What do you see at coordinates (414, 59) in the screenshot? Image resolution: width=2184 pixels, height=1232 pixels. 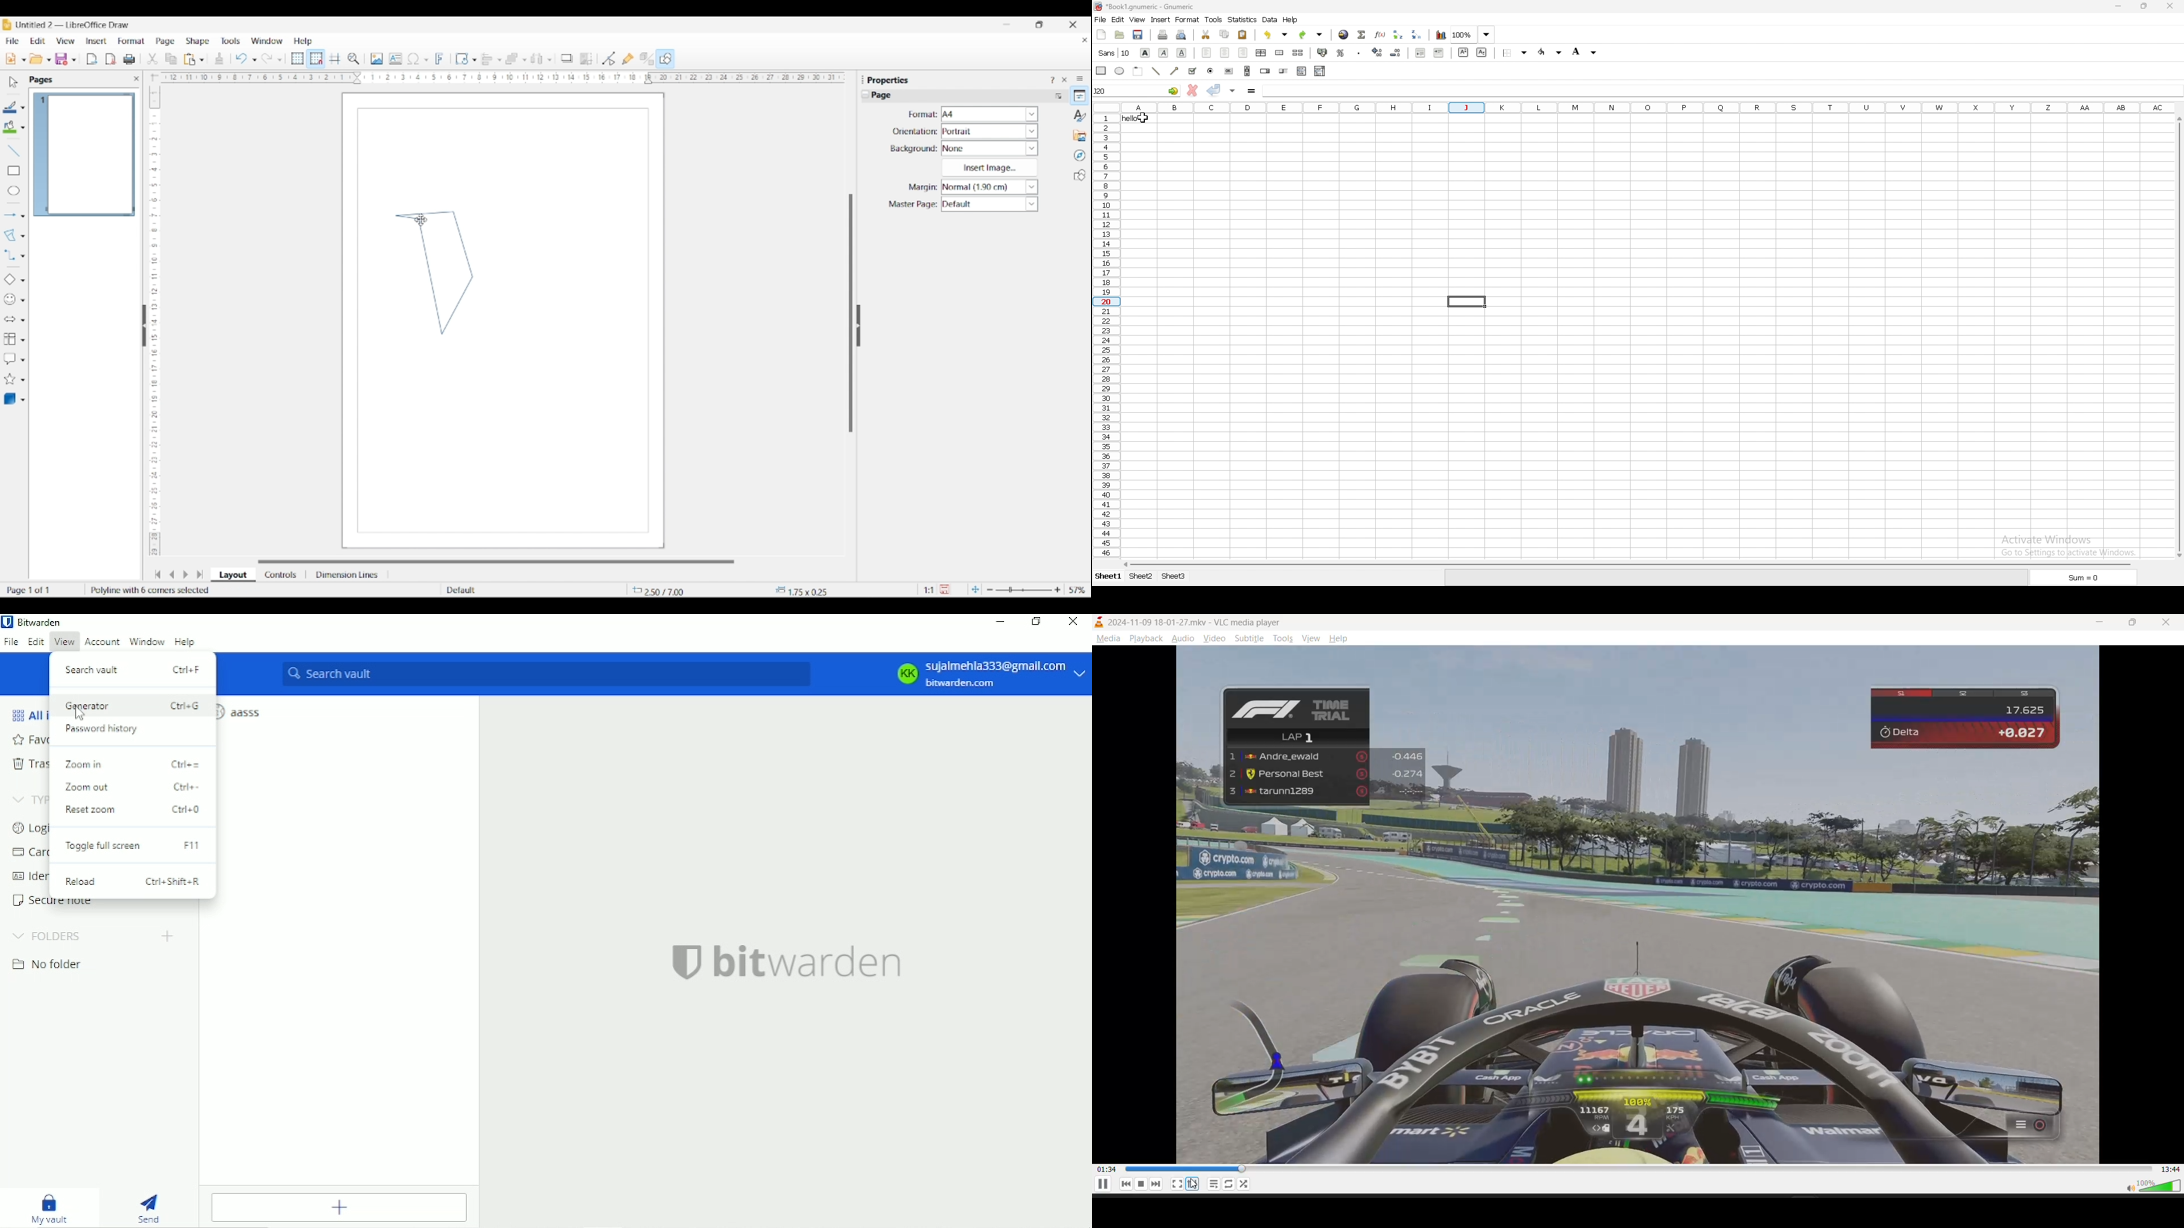 I see `Selected special character` at bounding box center [414, 59].